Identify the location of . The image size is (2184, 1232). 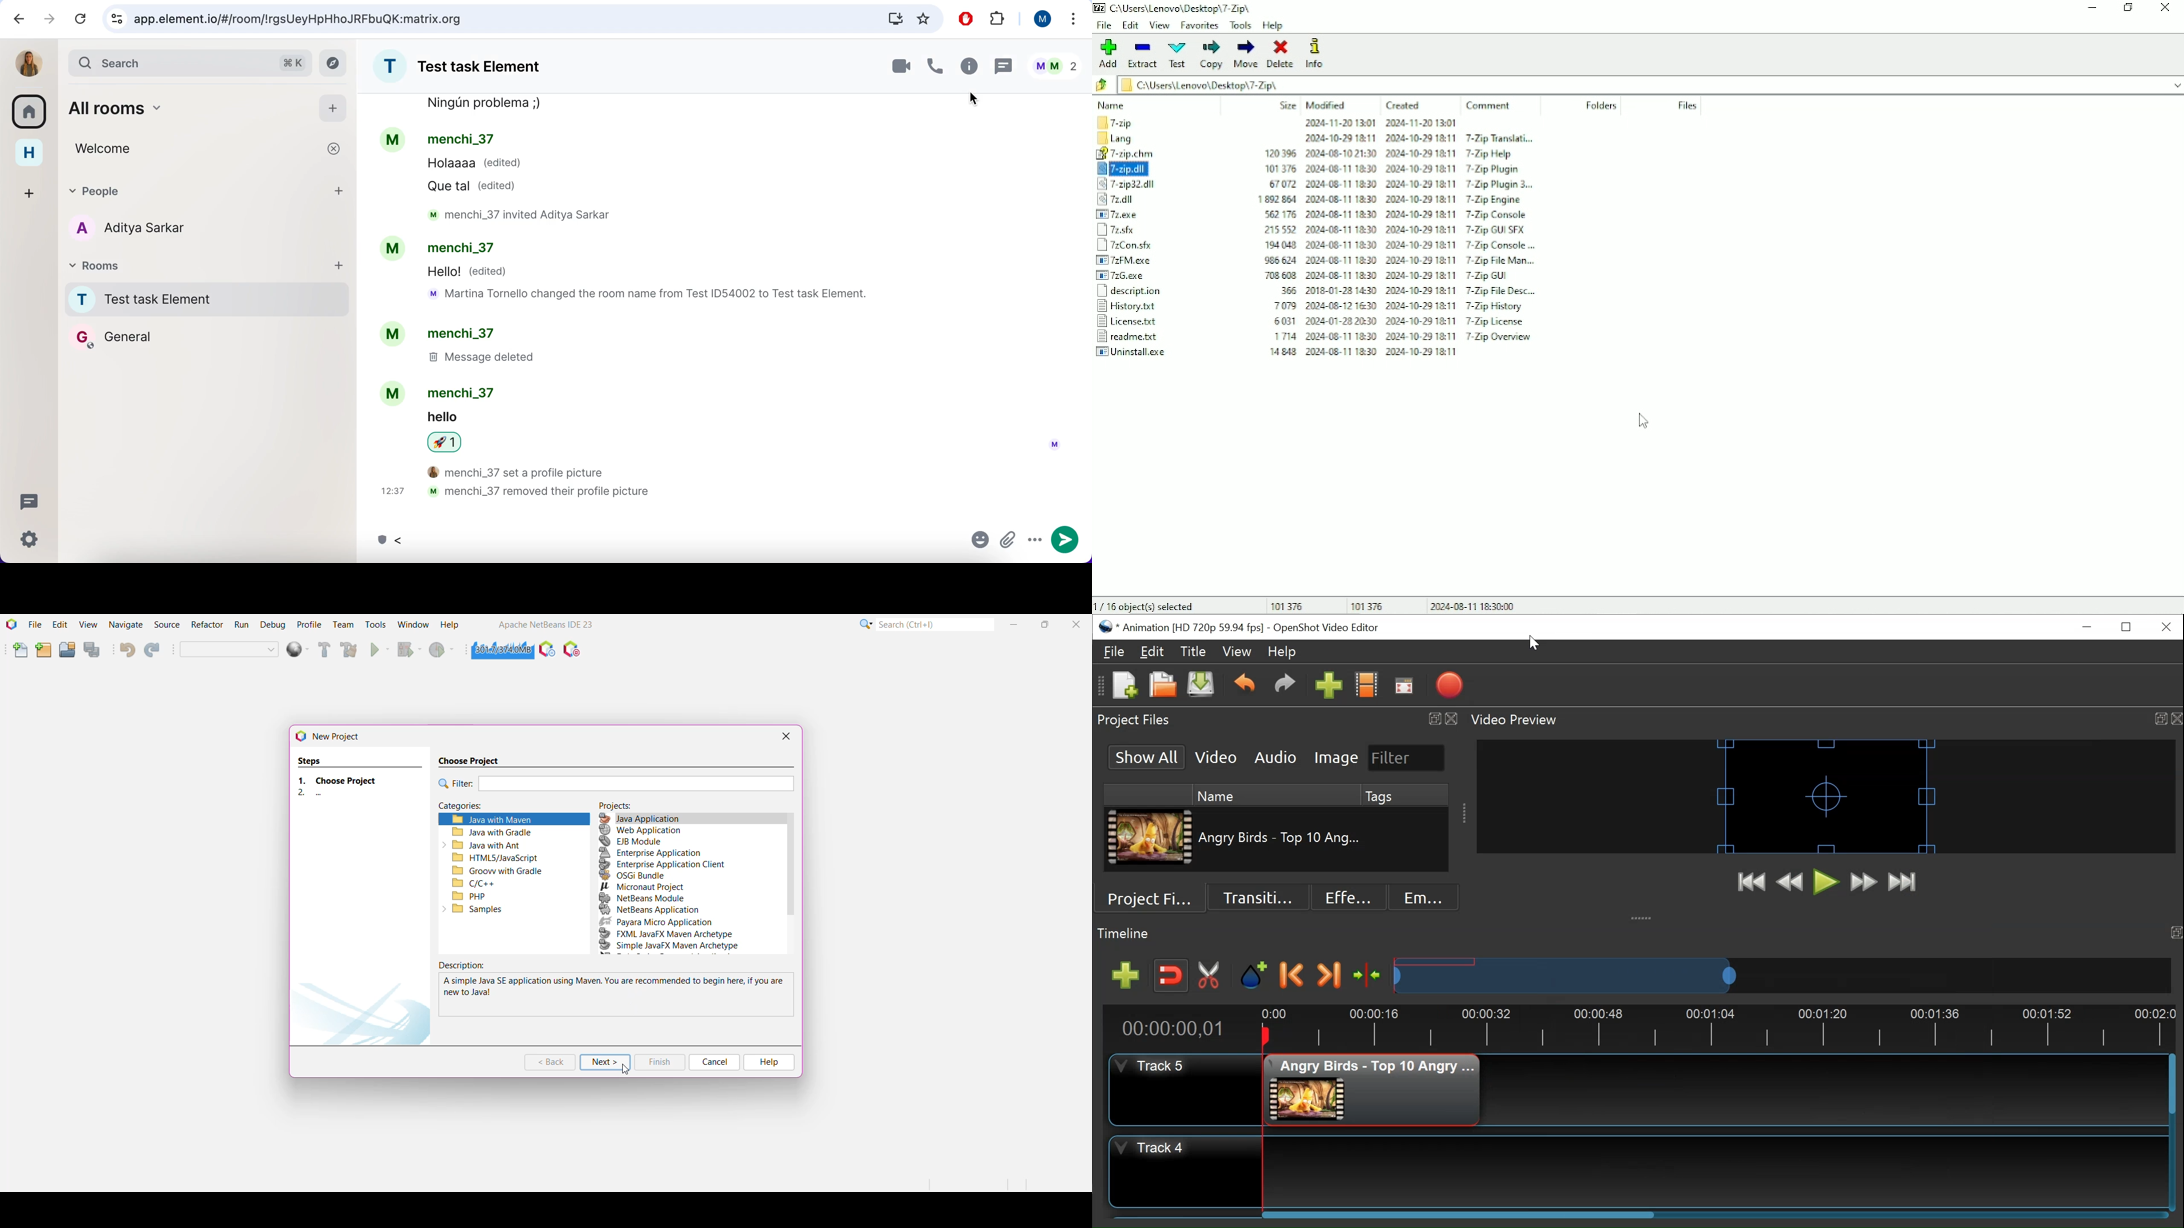
(1400, 124).